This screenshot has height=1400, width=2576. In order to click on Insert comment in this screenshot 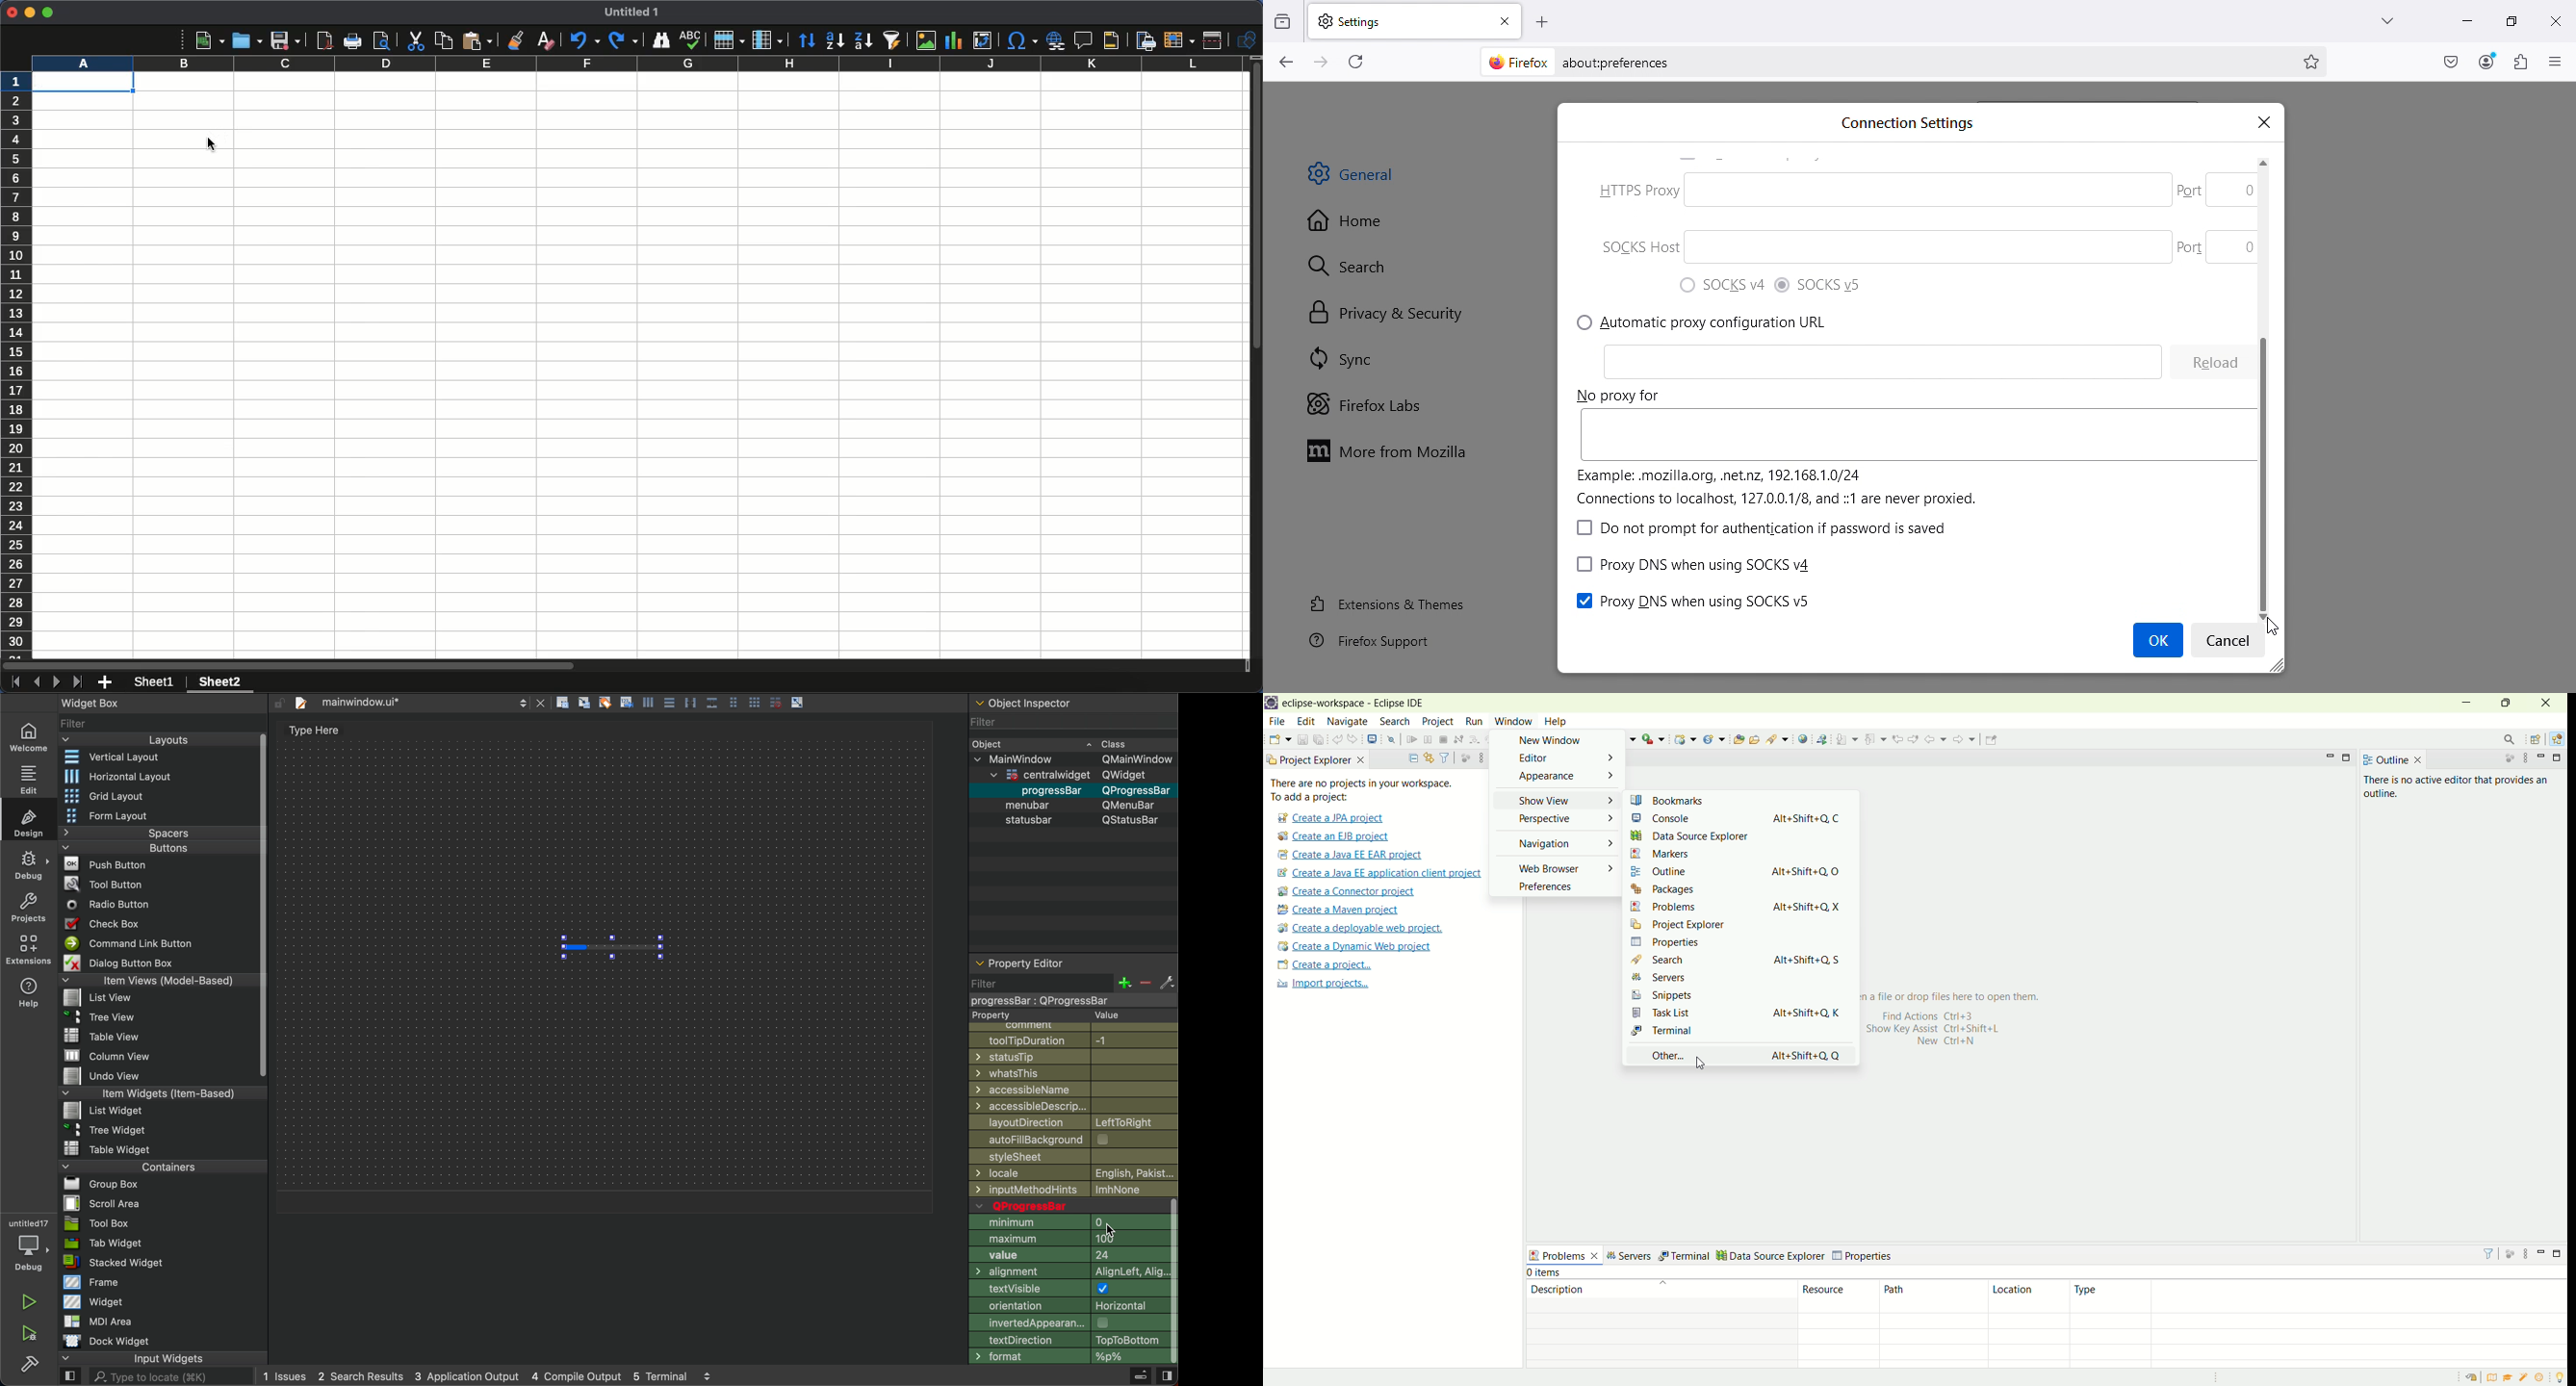, I will do `click(1086, 41)`.